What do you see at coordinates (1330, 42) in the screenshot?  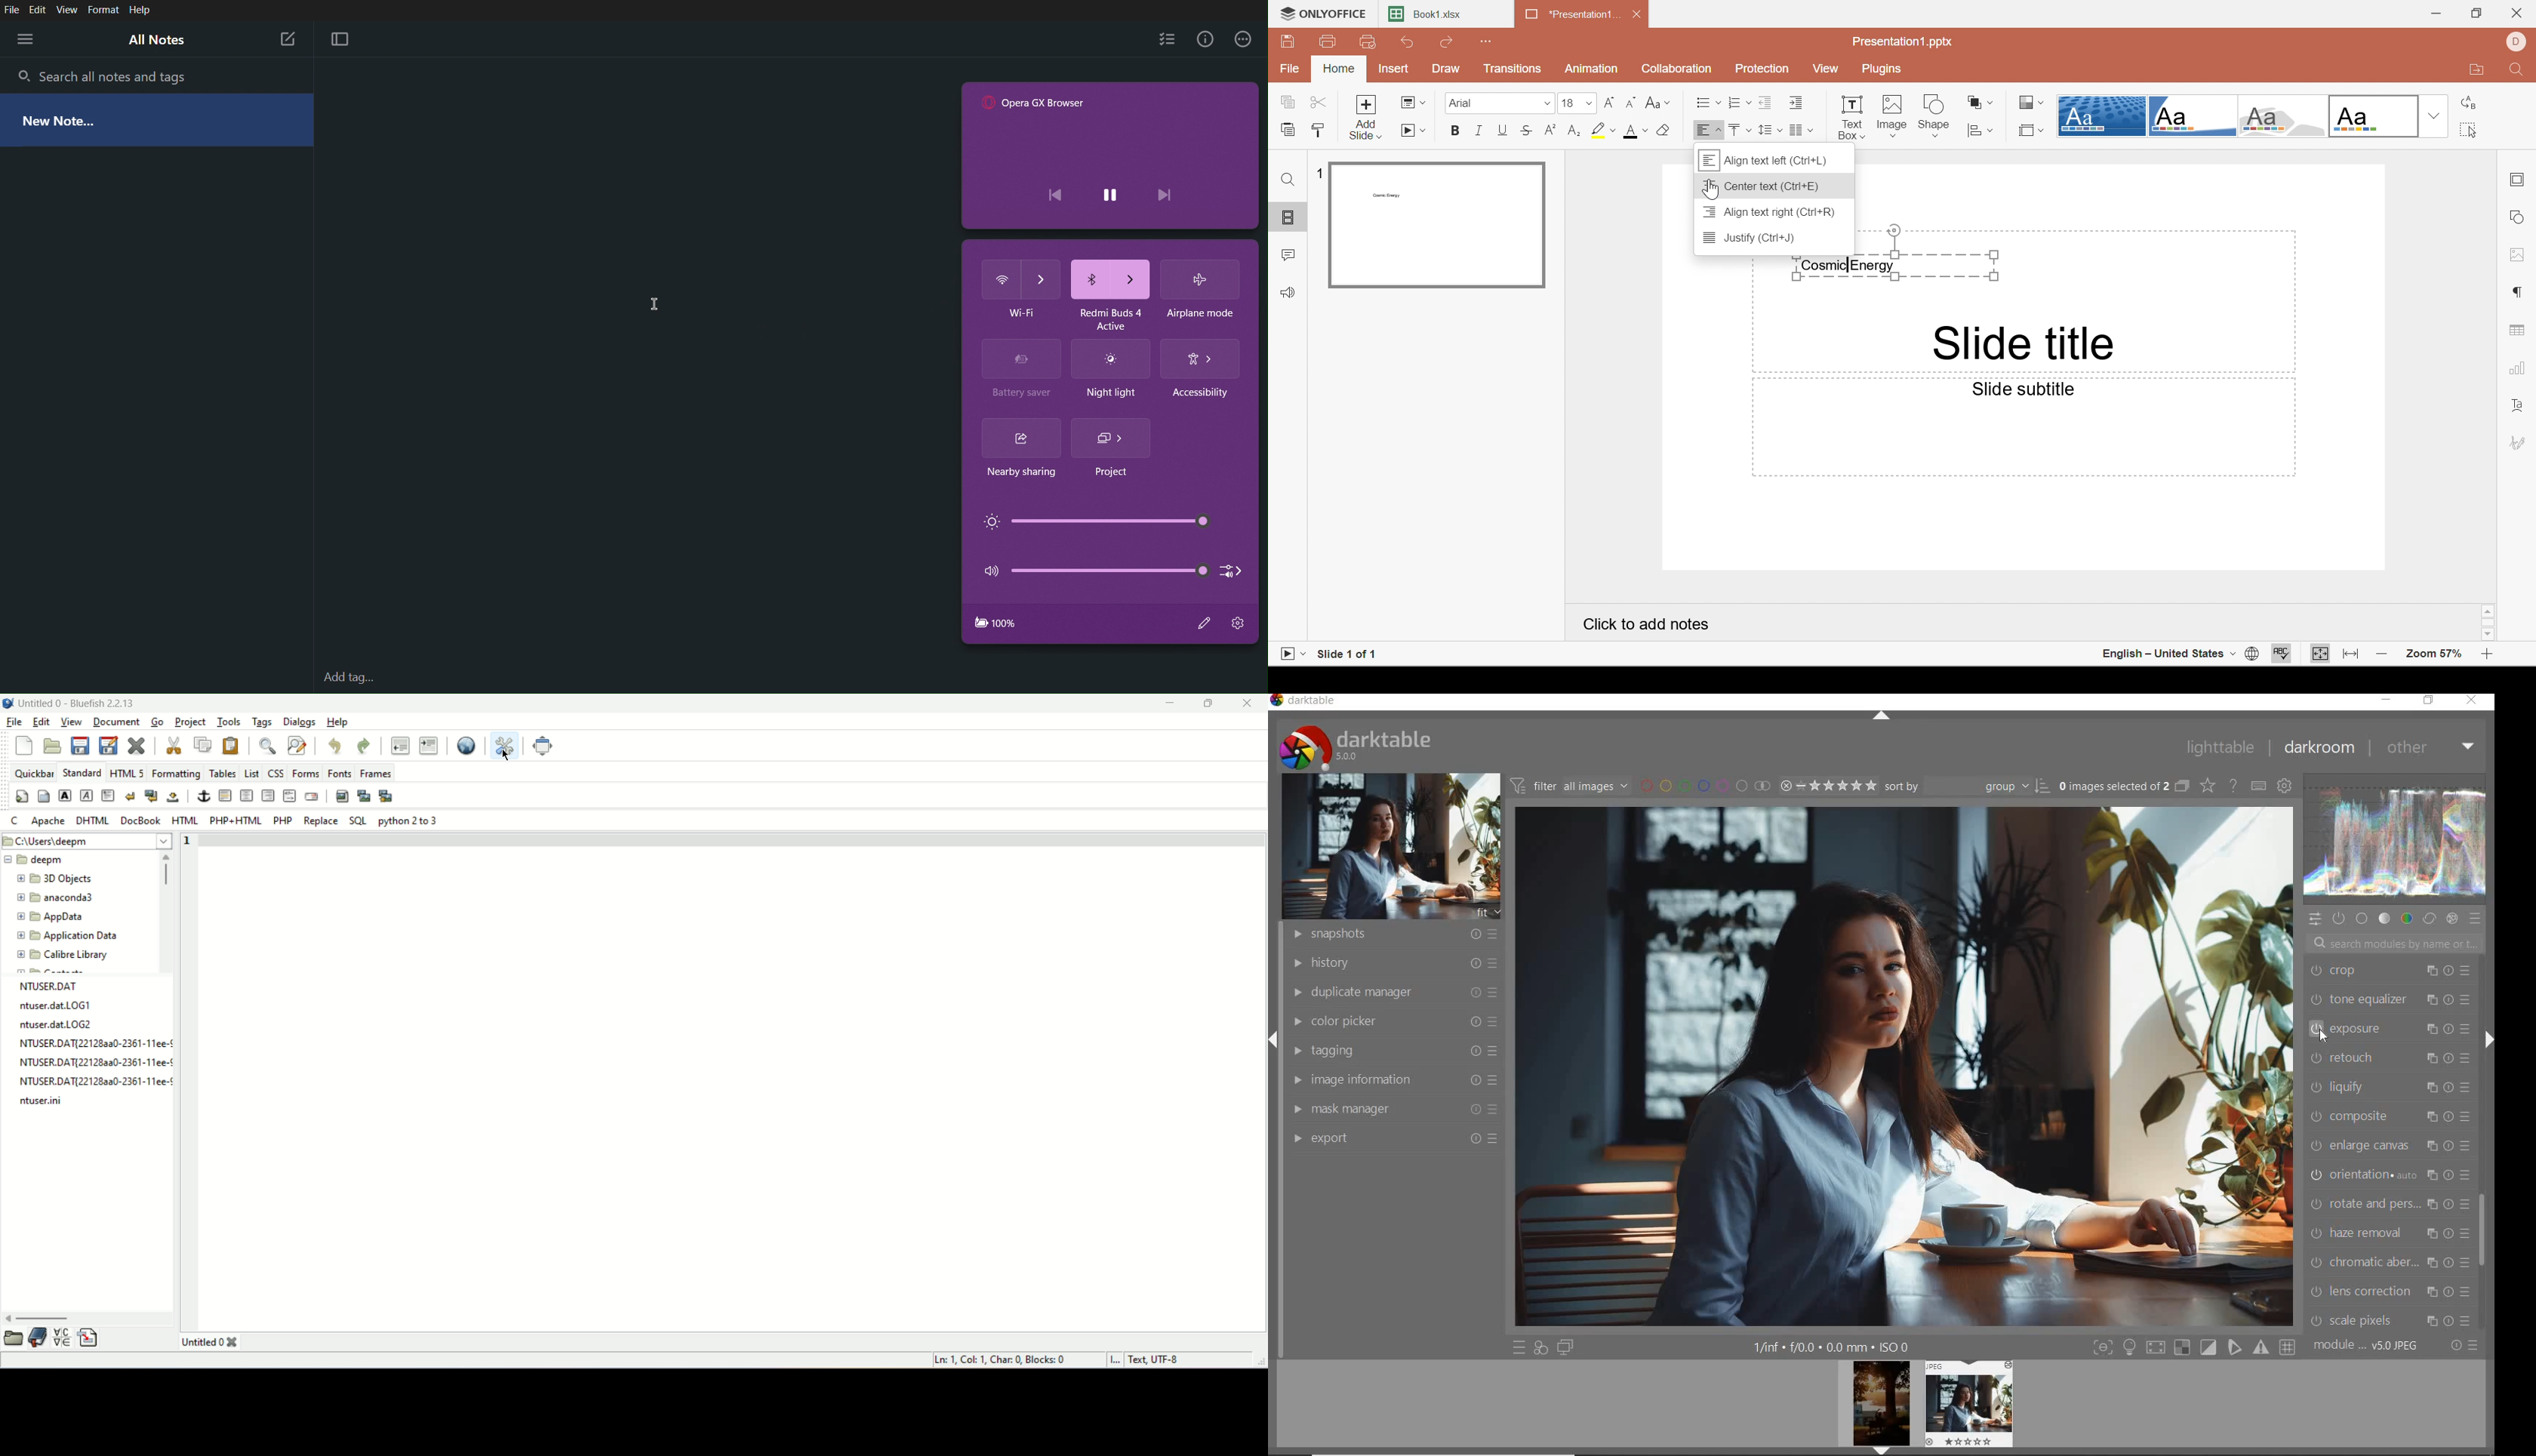 I see `Print` at bounding box center [1330, 42].